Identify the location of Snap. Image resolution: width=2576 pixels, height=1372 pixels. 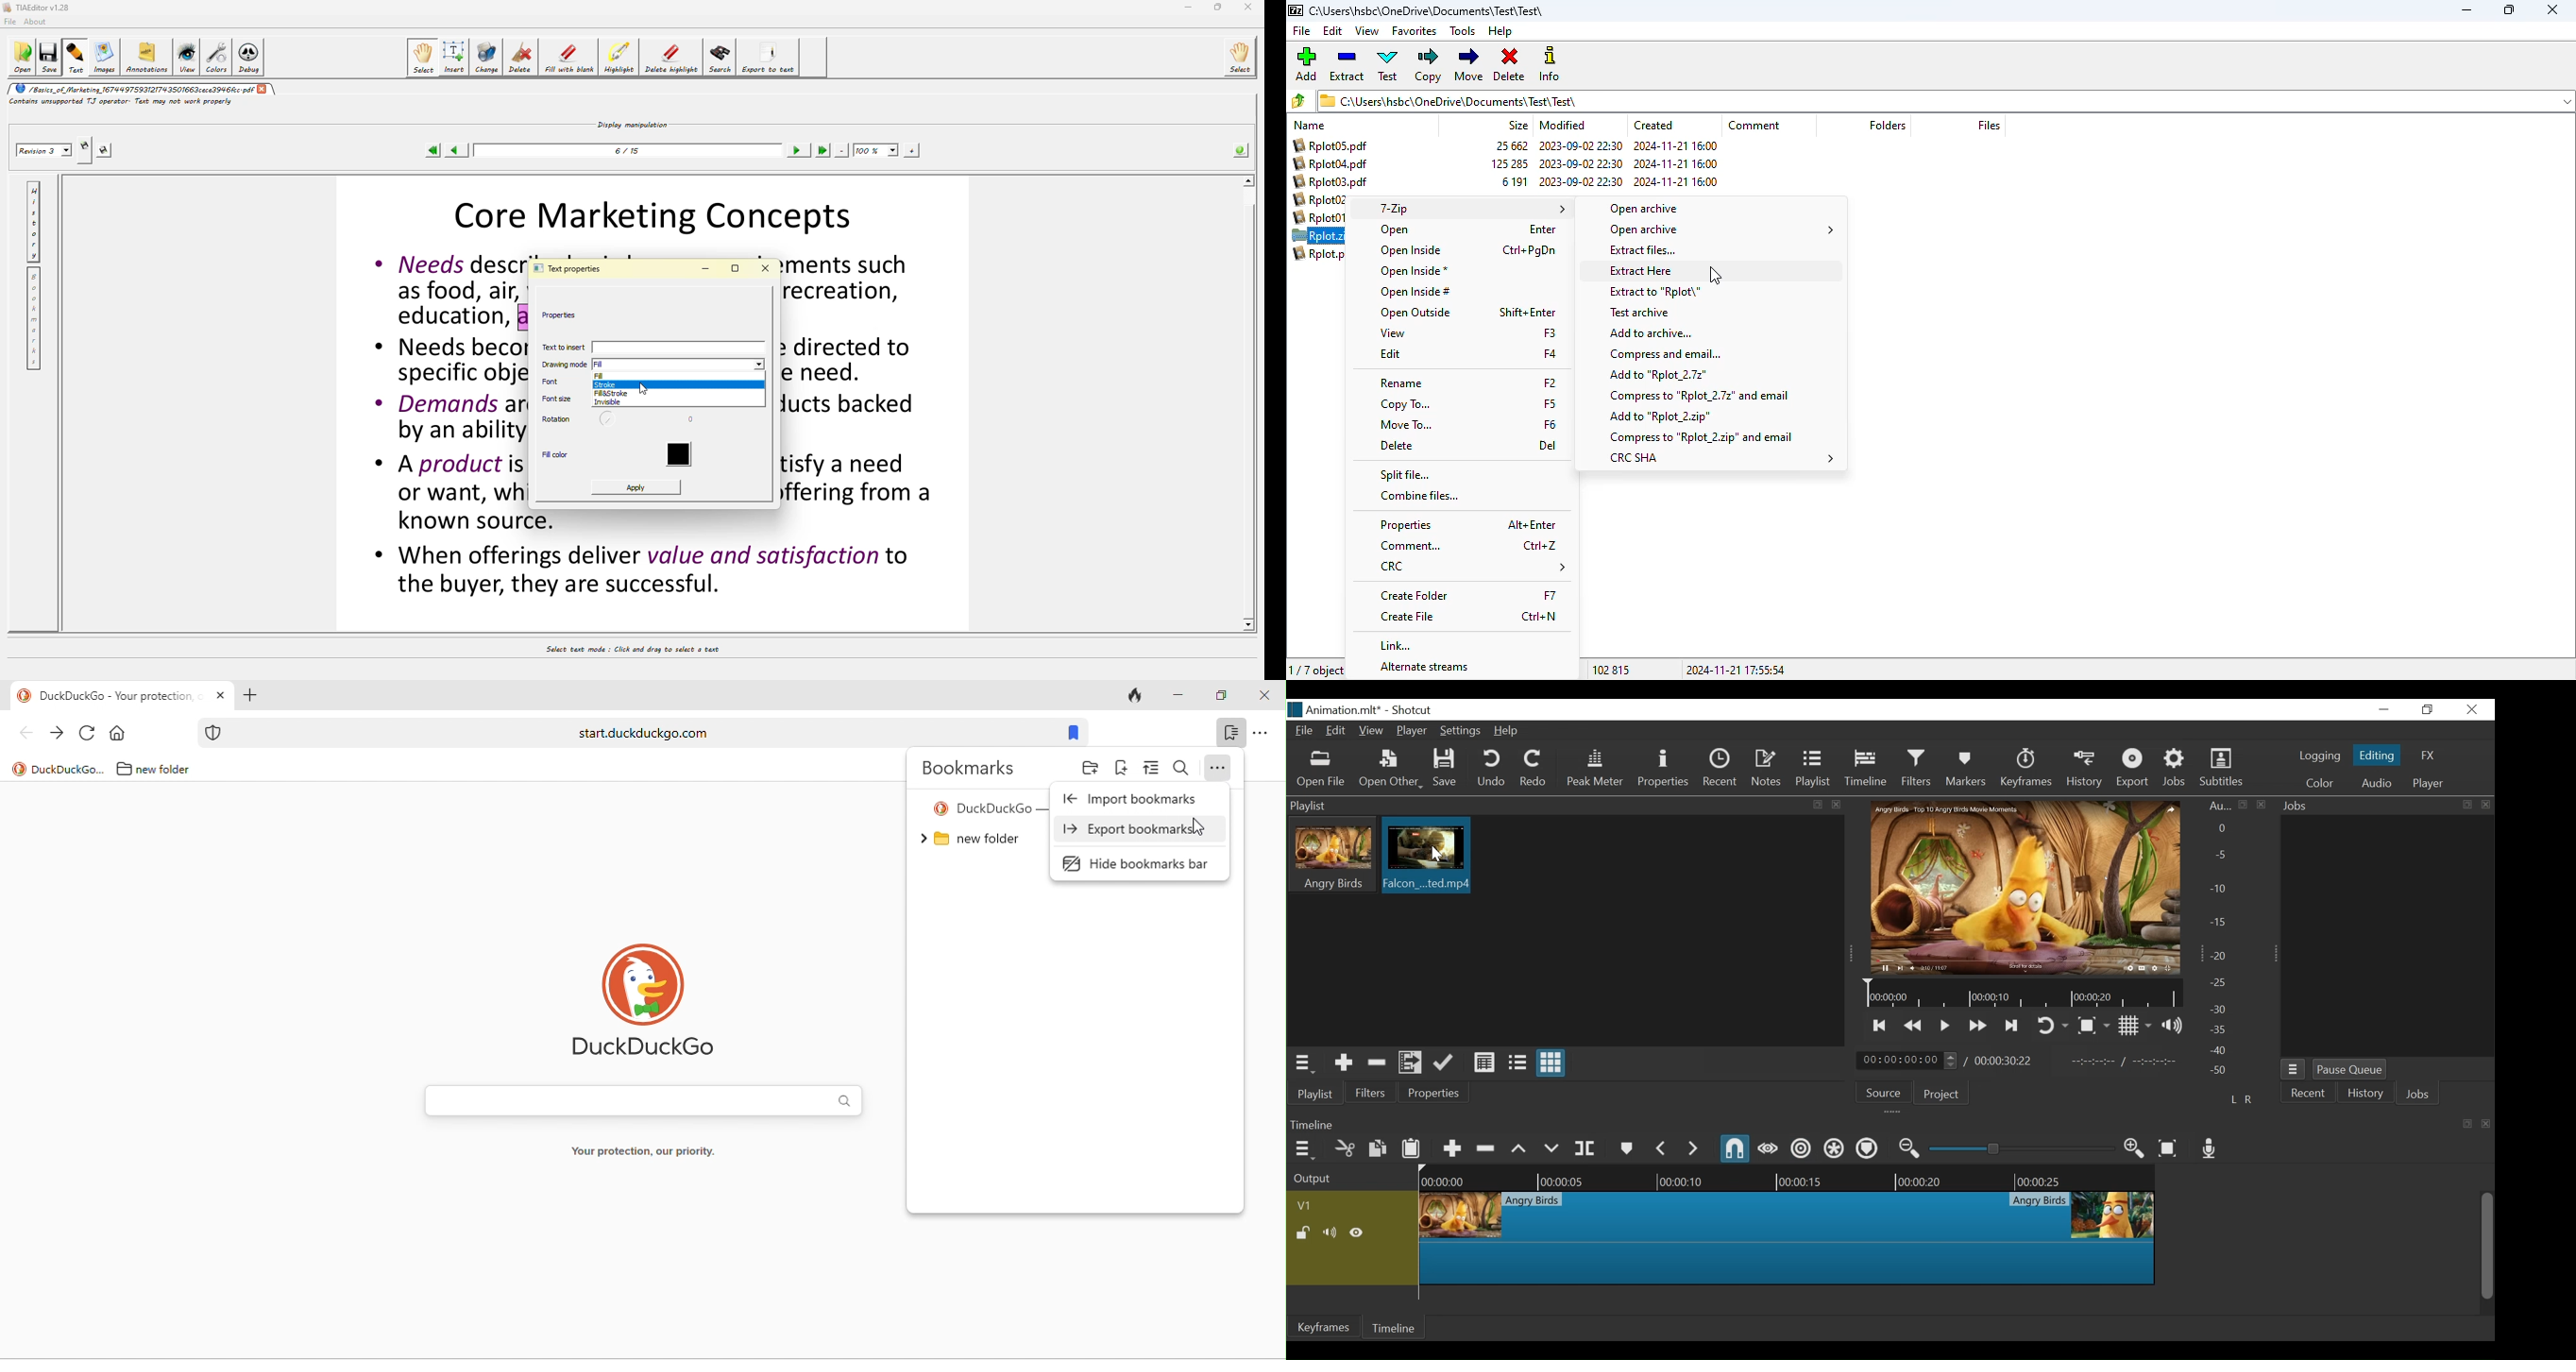
(1736, 1150).